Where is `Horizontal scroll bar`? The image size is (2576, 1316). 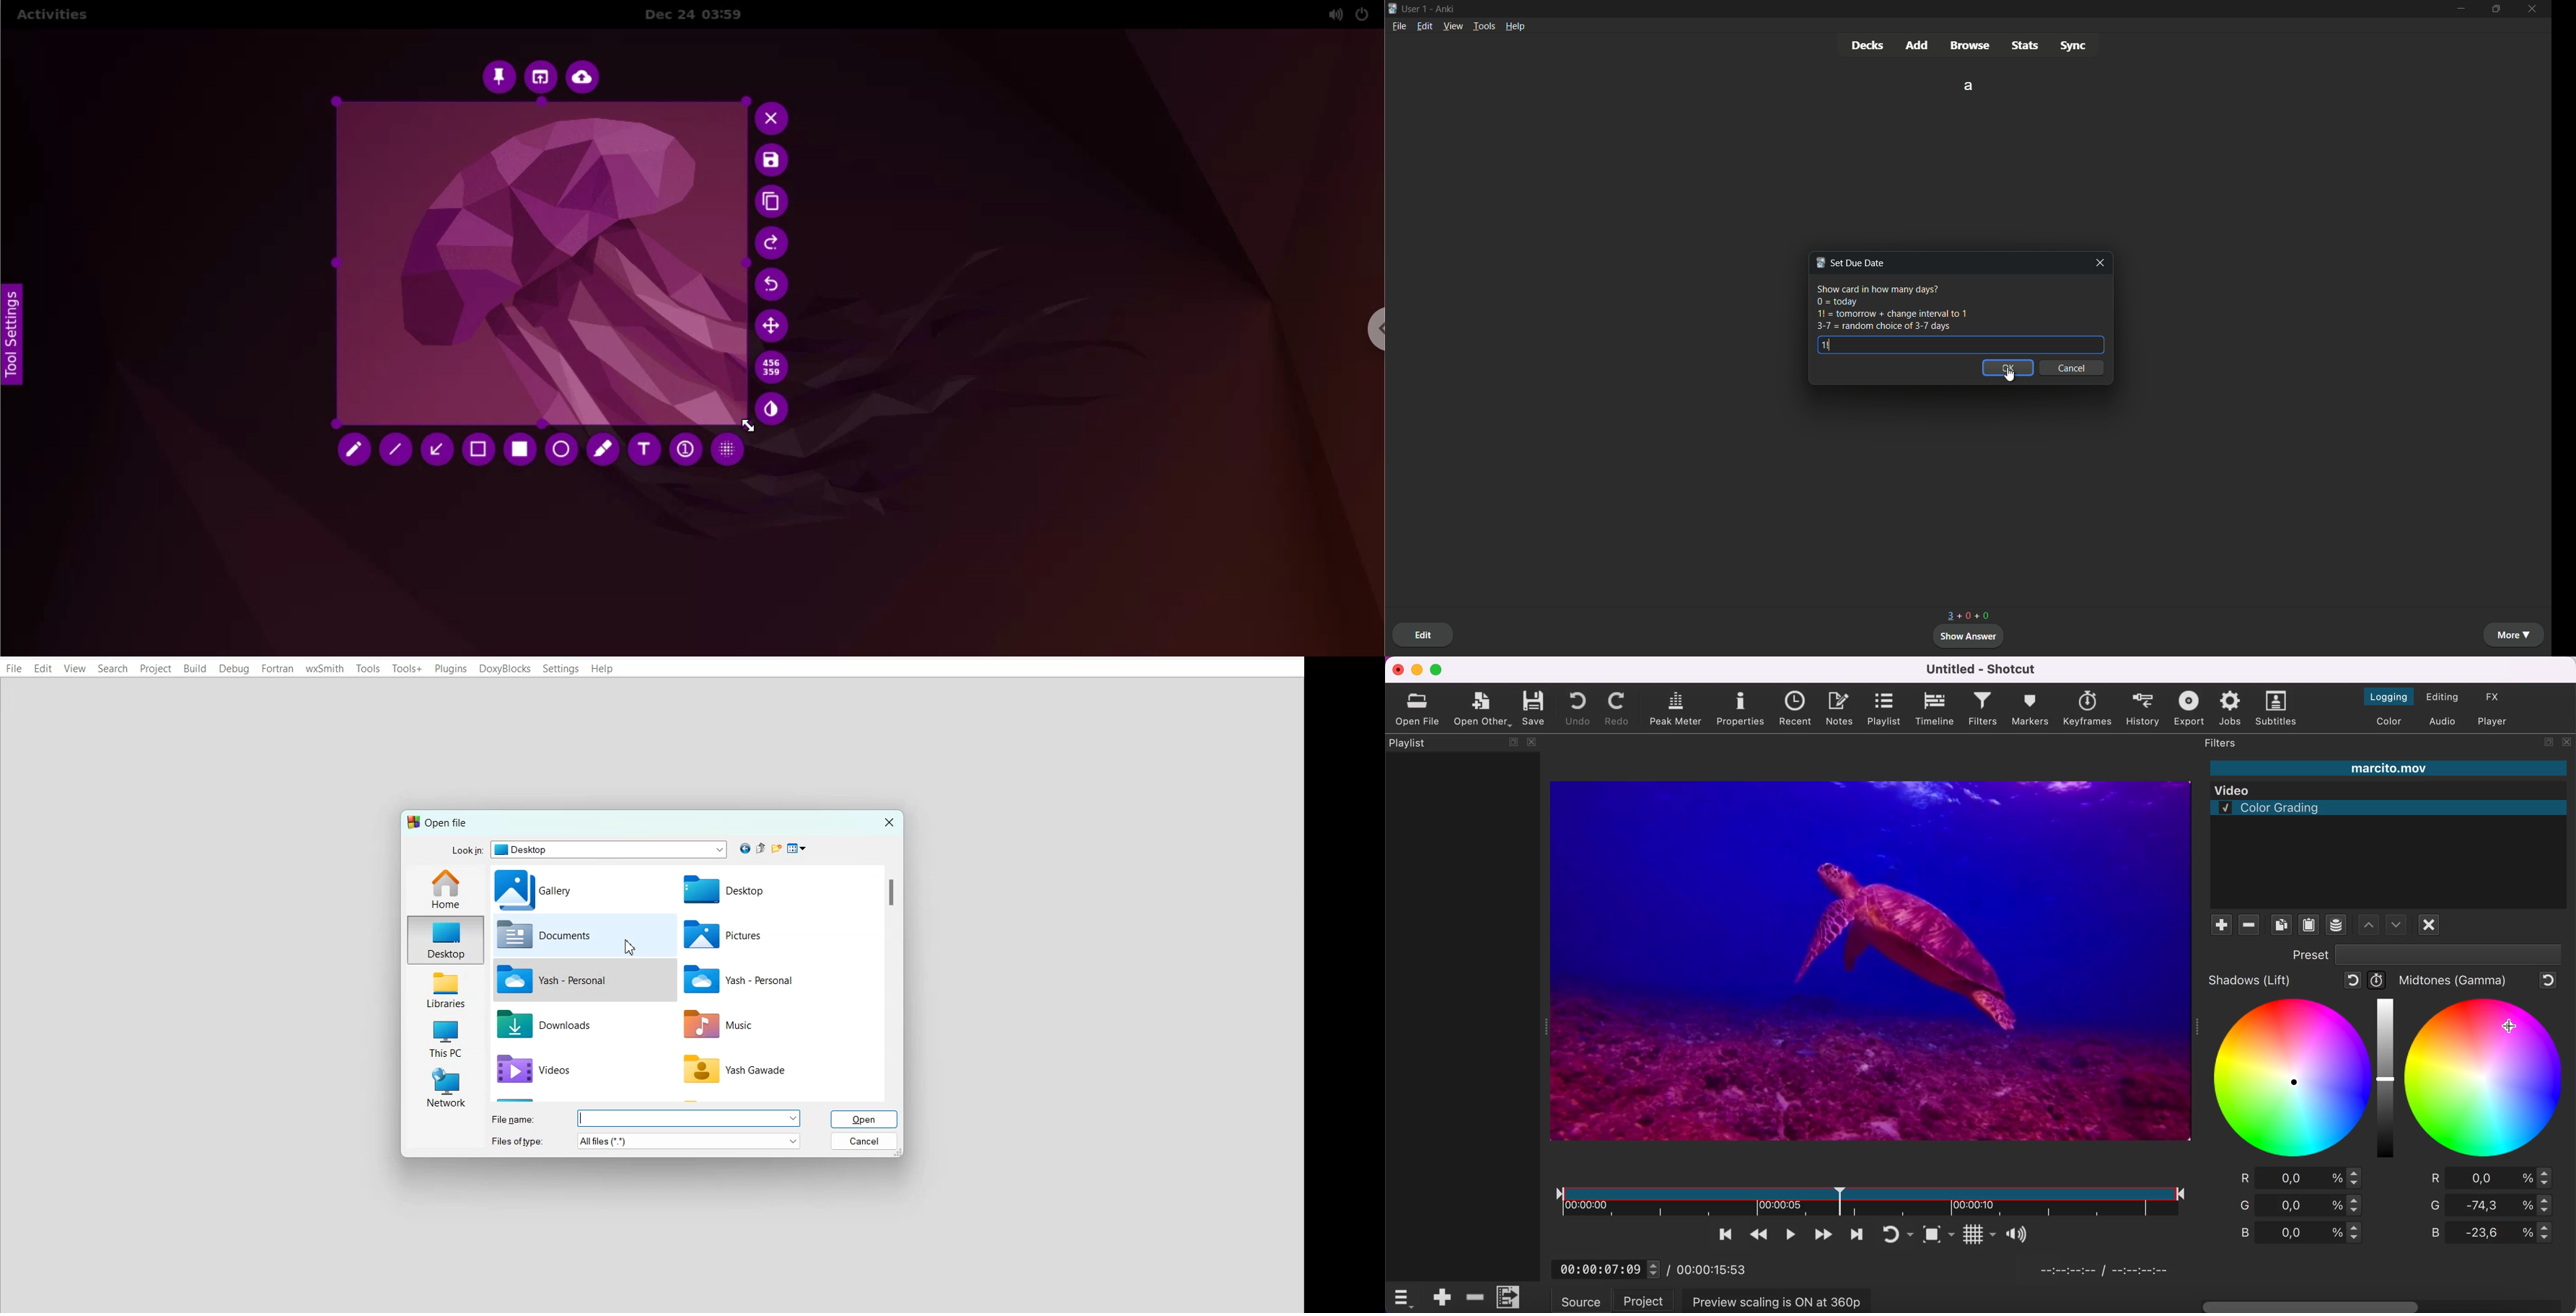 Horizontal scroll bar is located at coordinates (684, 1099).